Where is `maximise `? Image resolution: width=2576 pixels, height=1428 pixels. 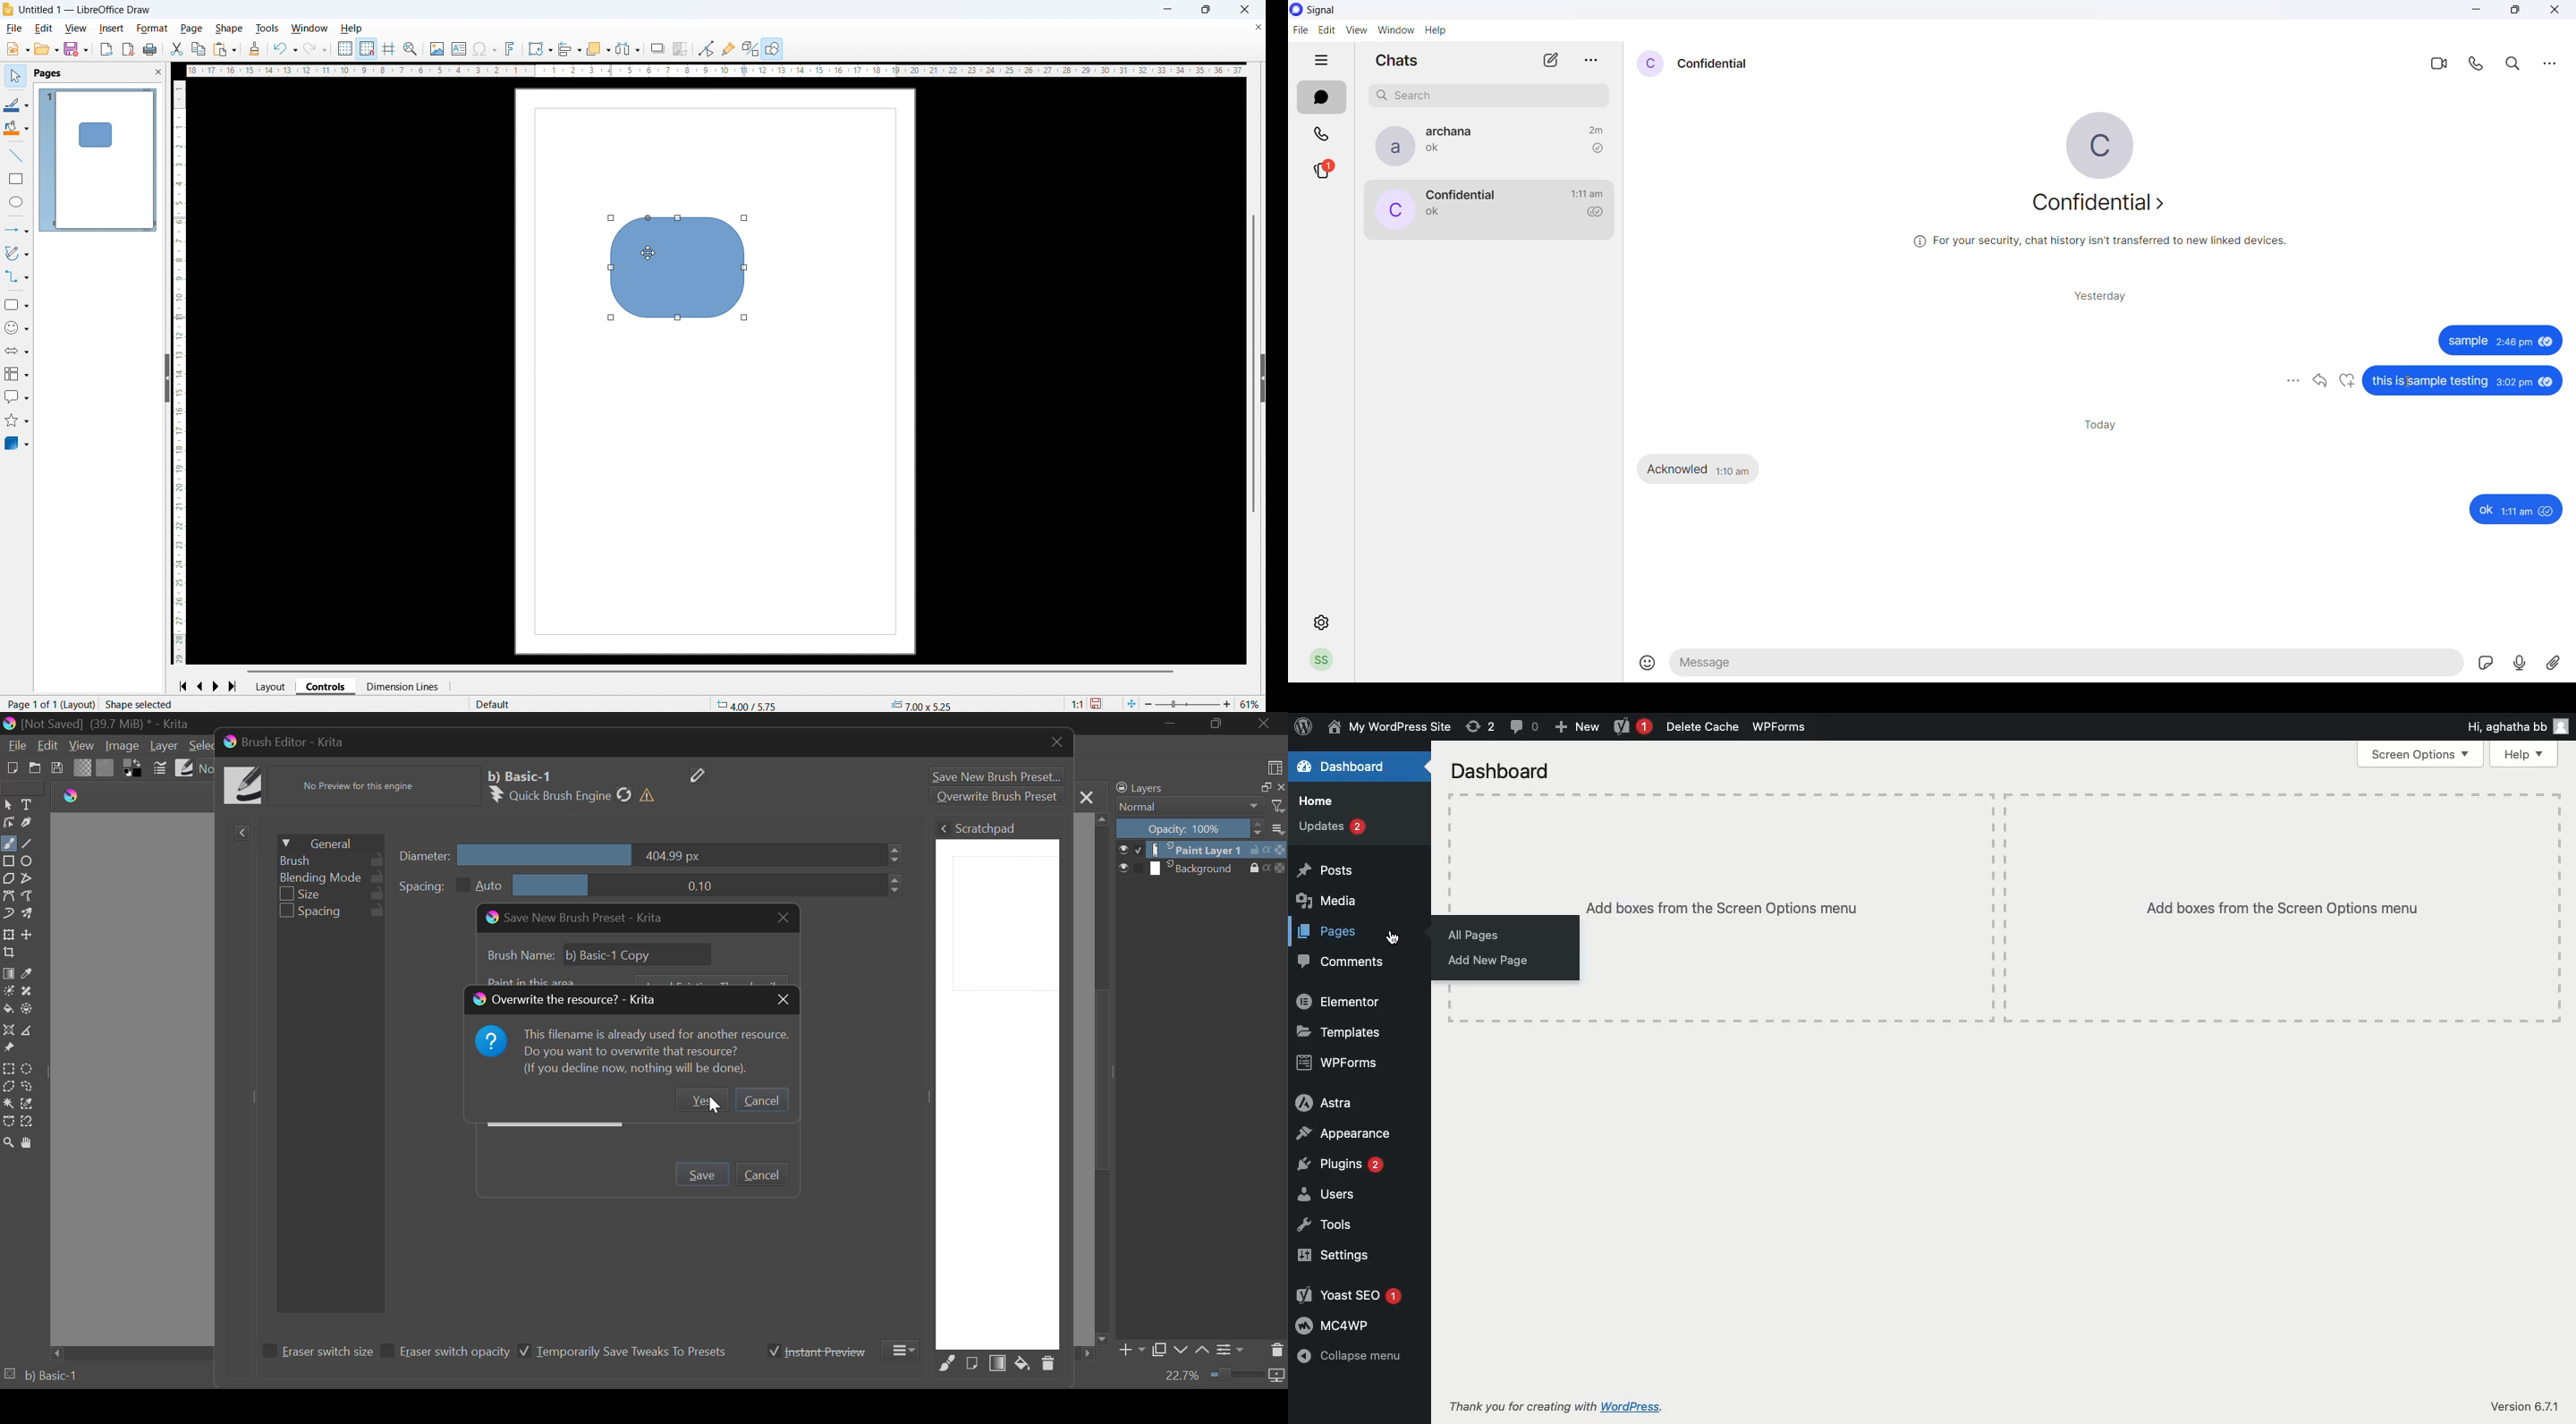
maximise  is located at coordinates (1205, 10).